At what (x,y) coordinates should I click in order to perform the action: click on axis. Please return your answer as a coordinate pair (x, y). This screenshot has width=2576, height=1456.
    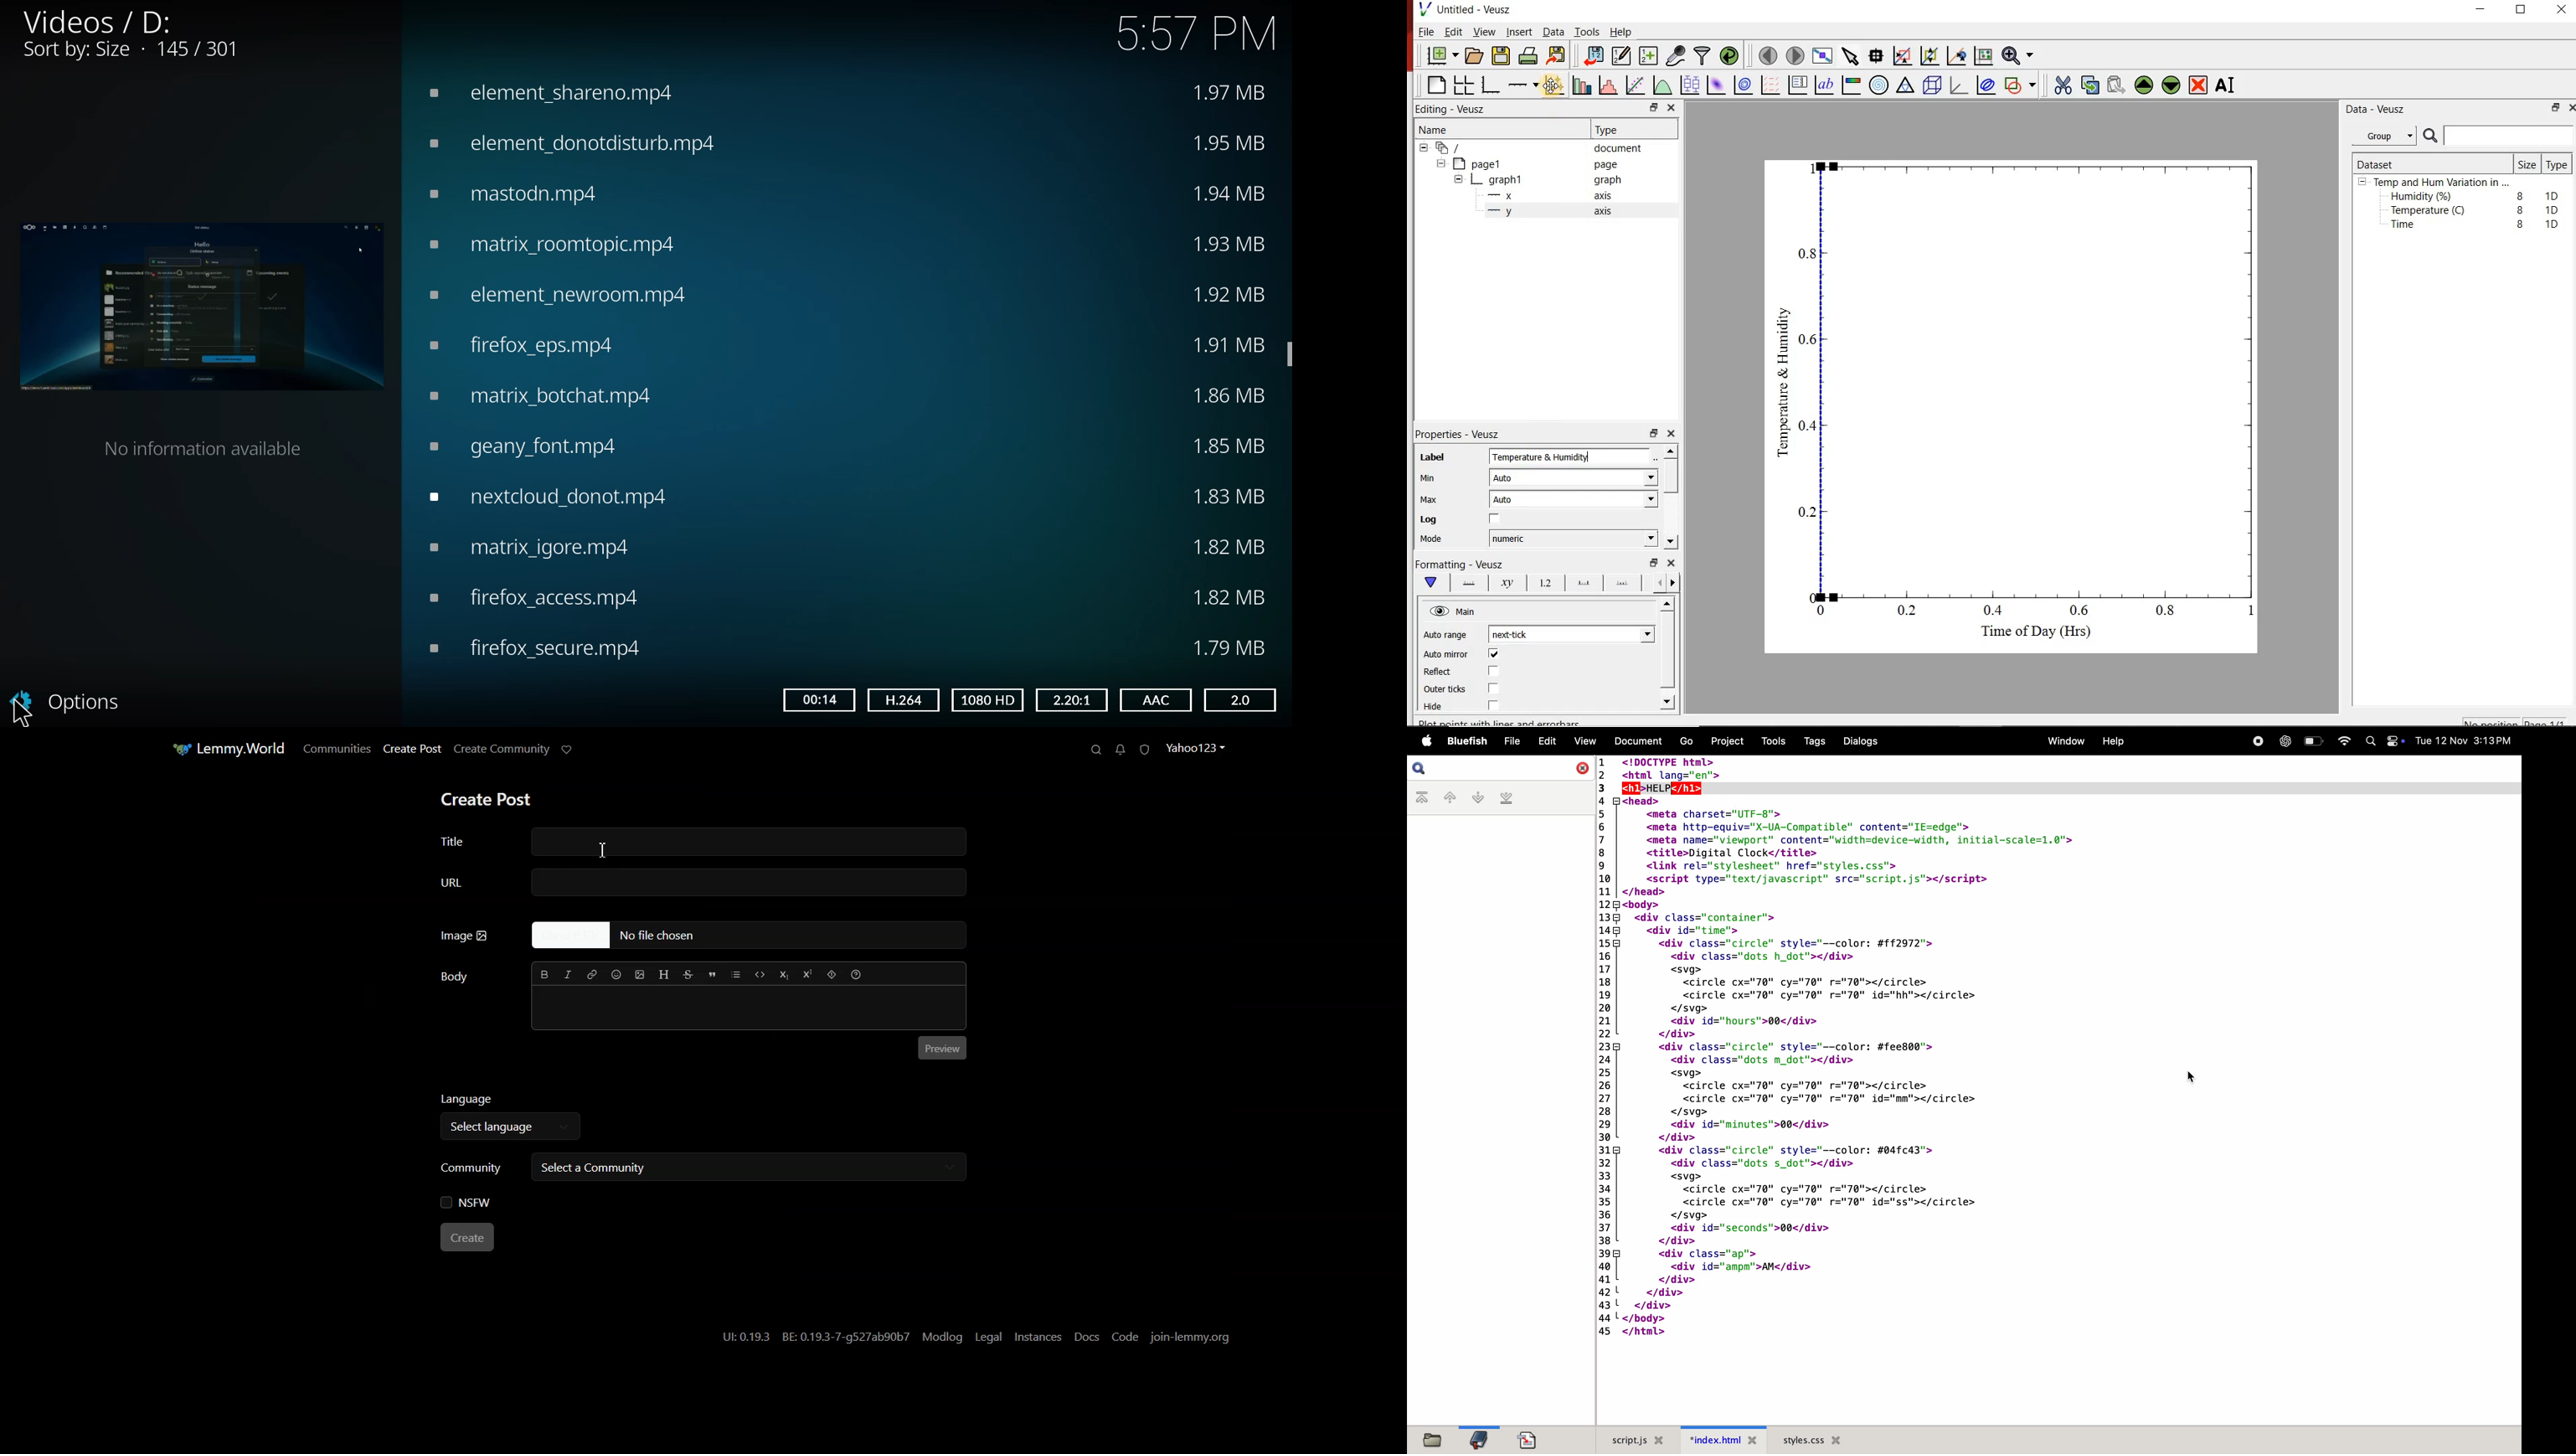
    Looking at the image, I should click on (1607, 197).